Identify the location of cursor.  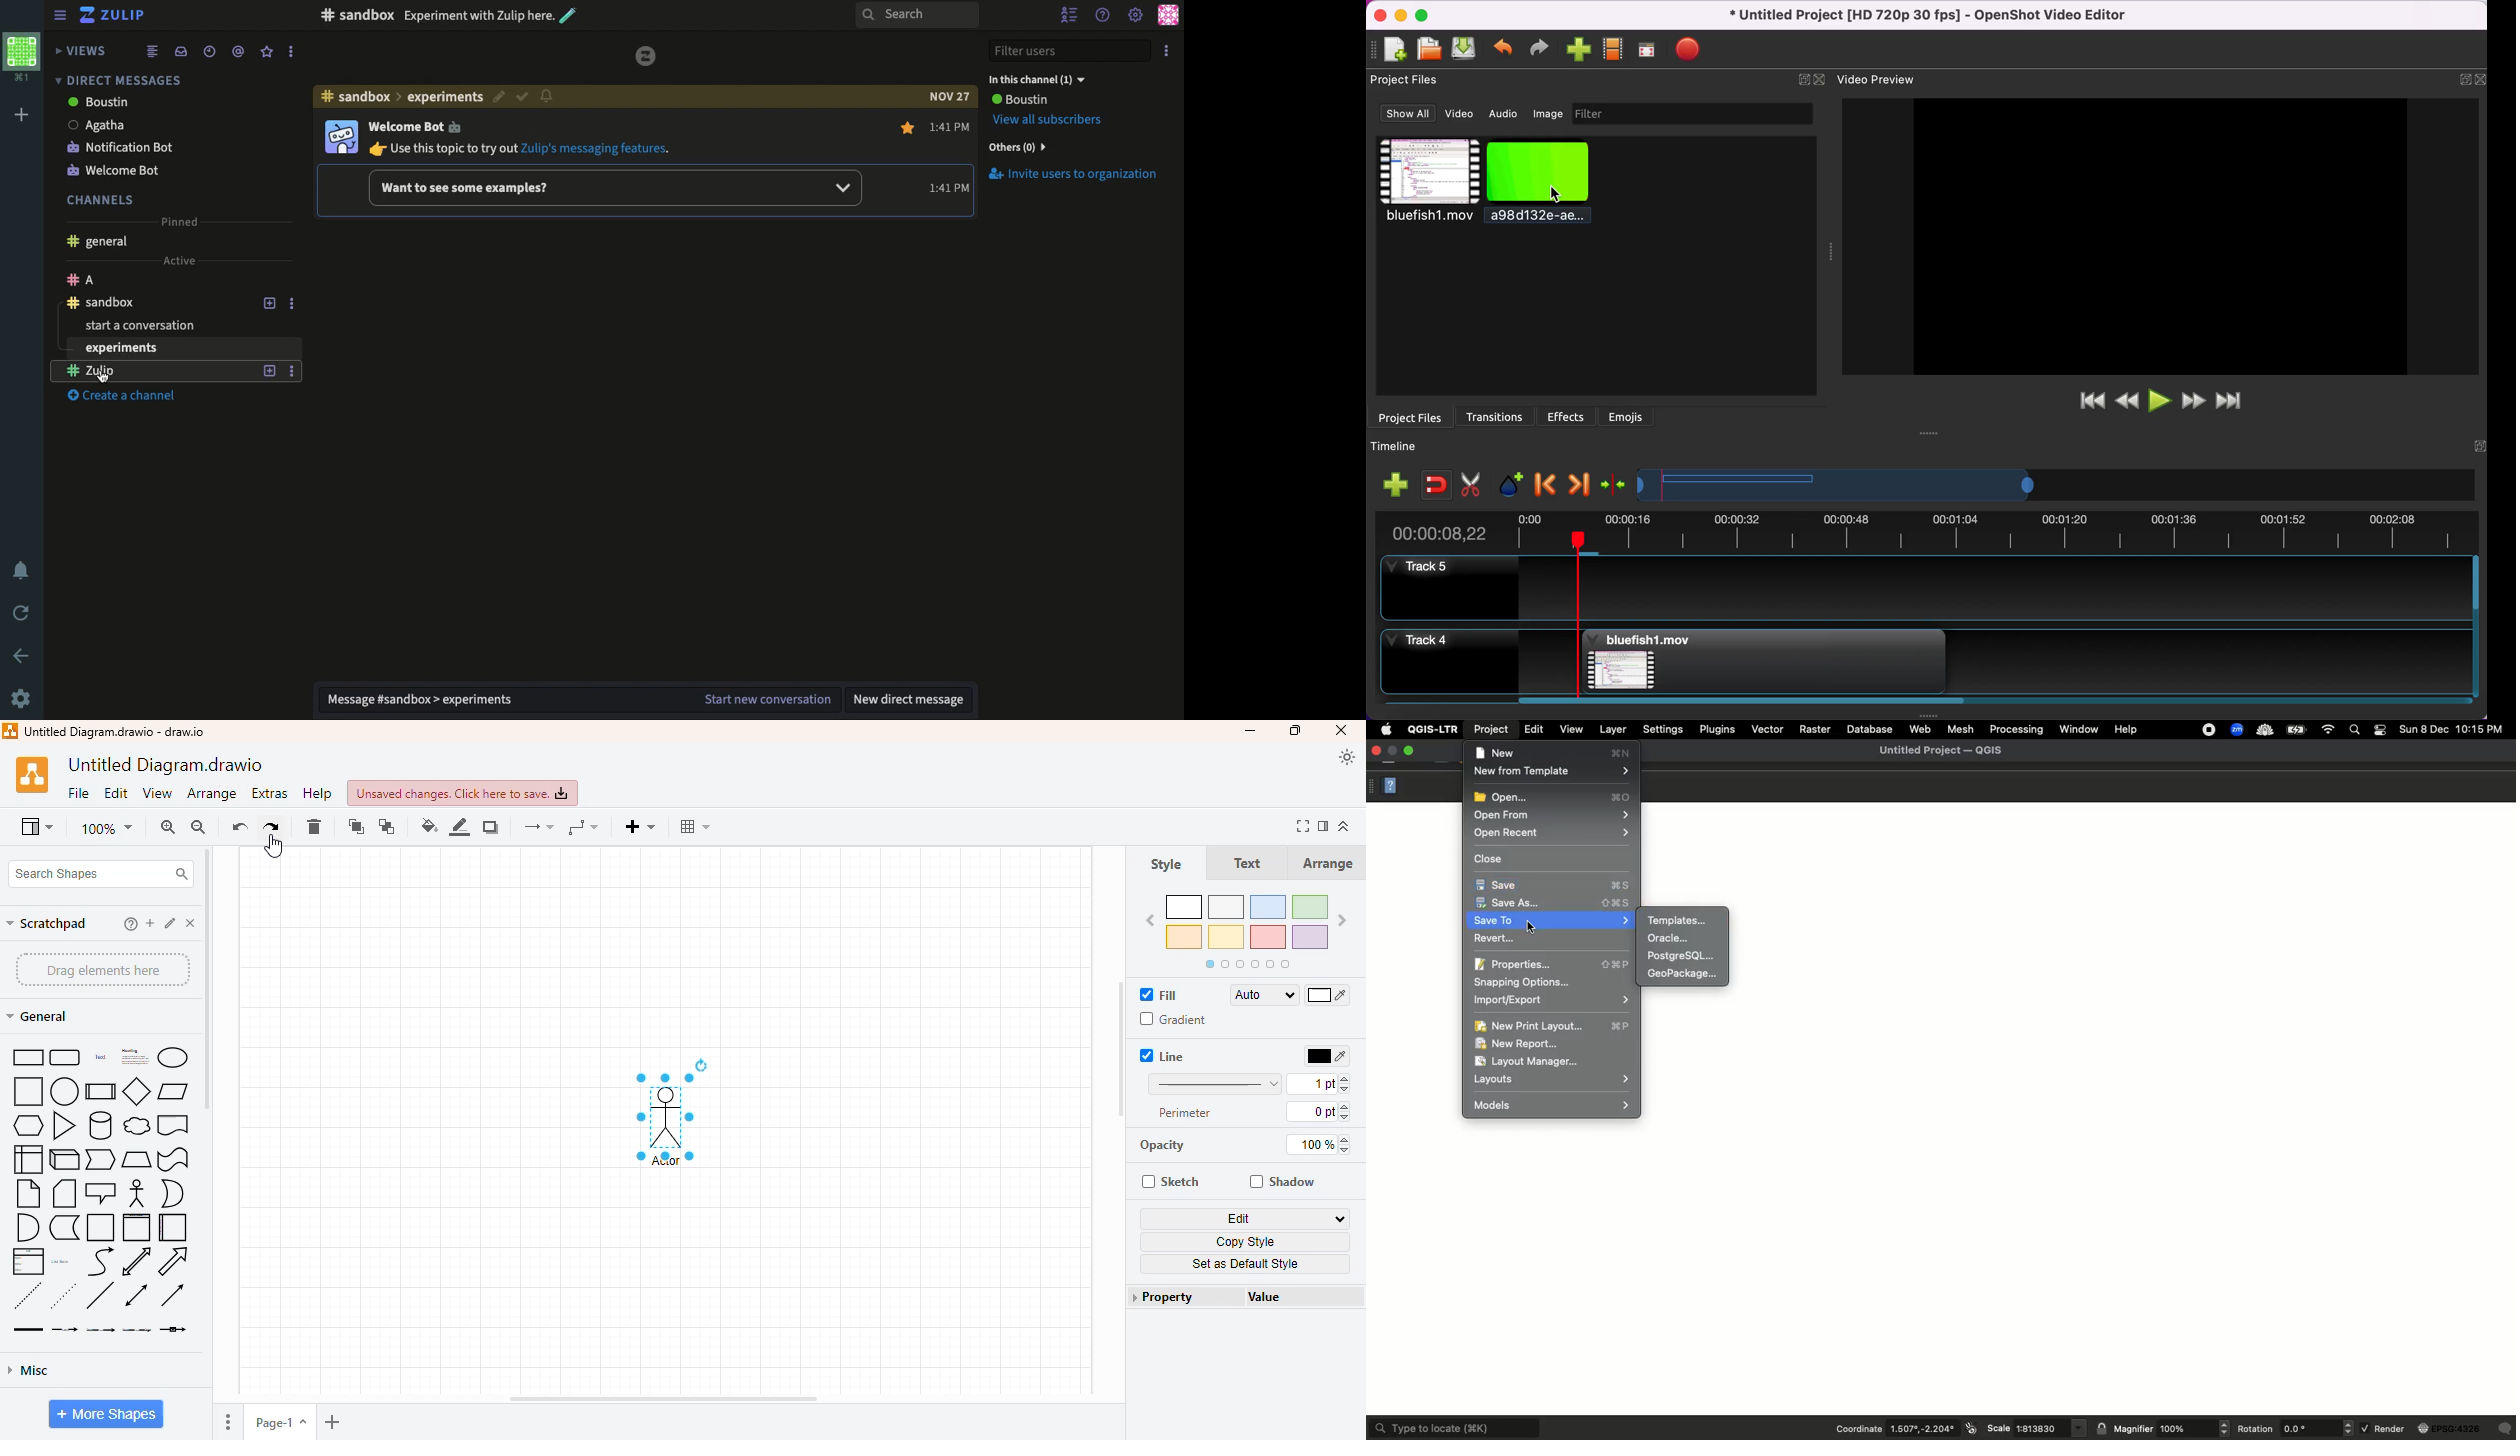
(274, 847).